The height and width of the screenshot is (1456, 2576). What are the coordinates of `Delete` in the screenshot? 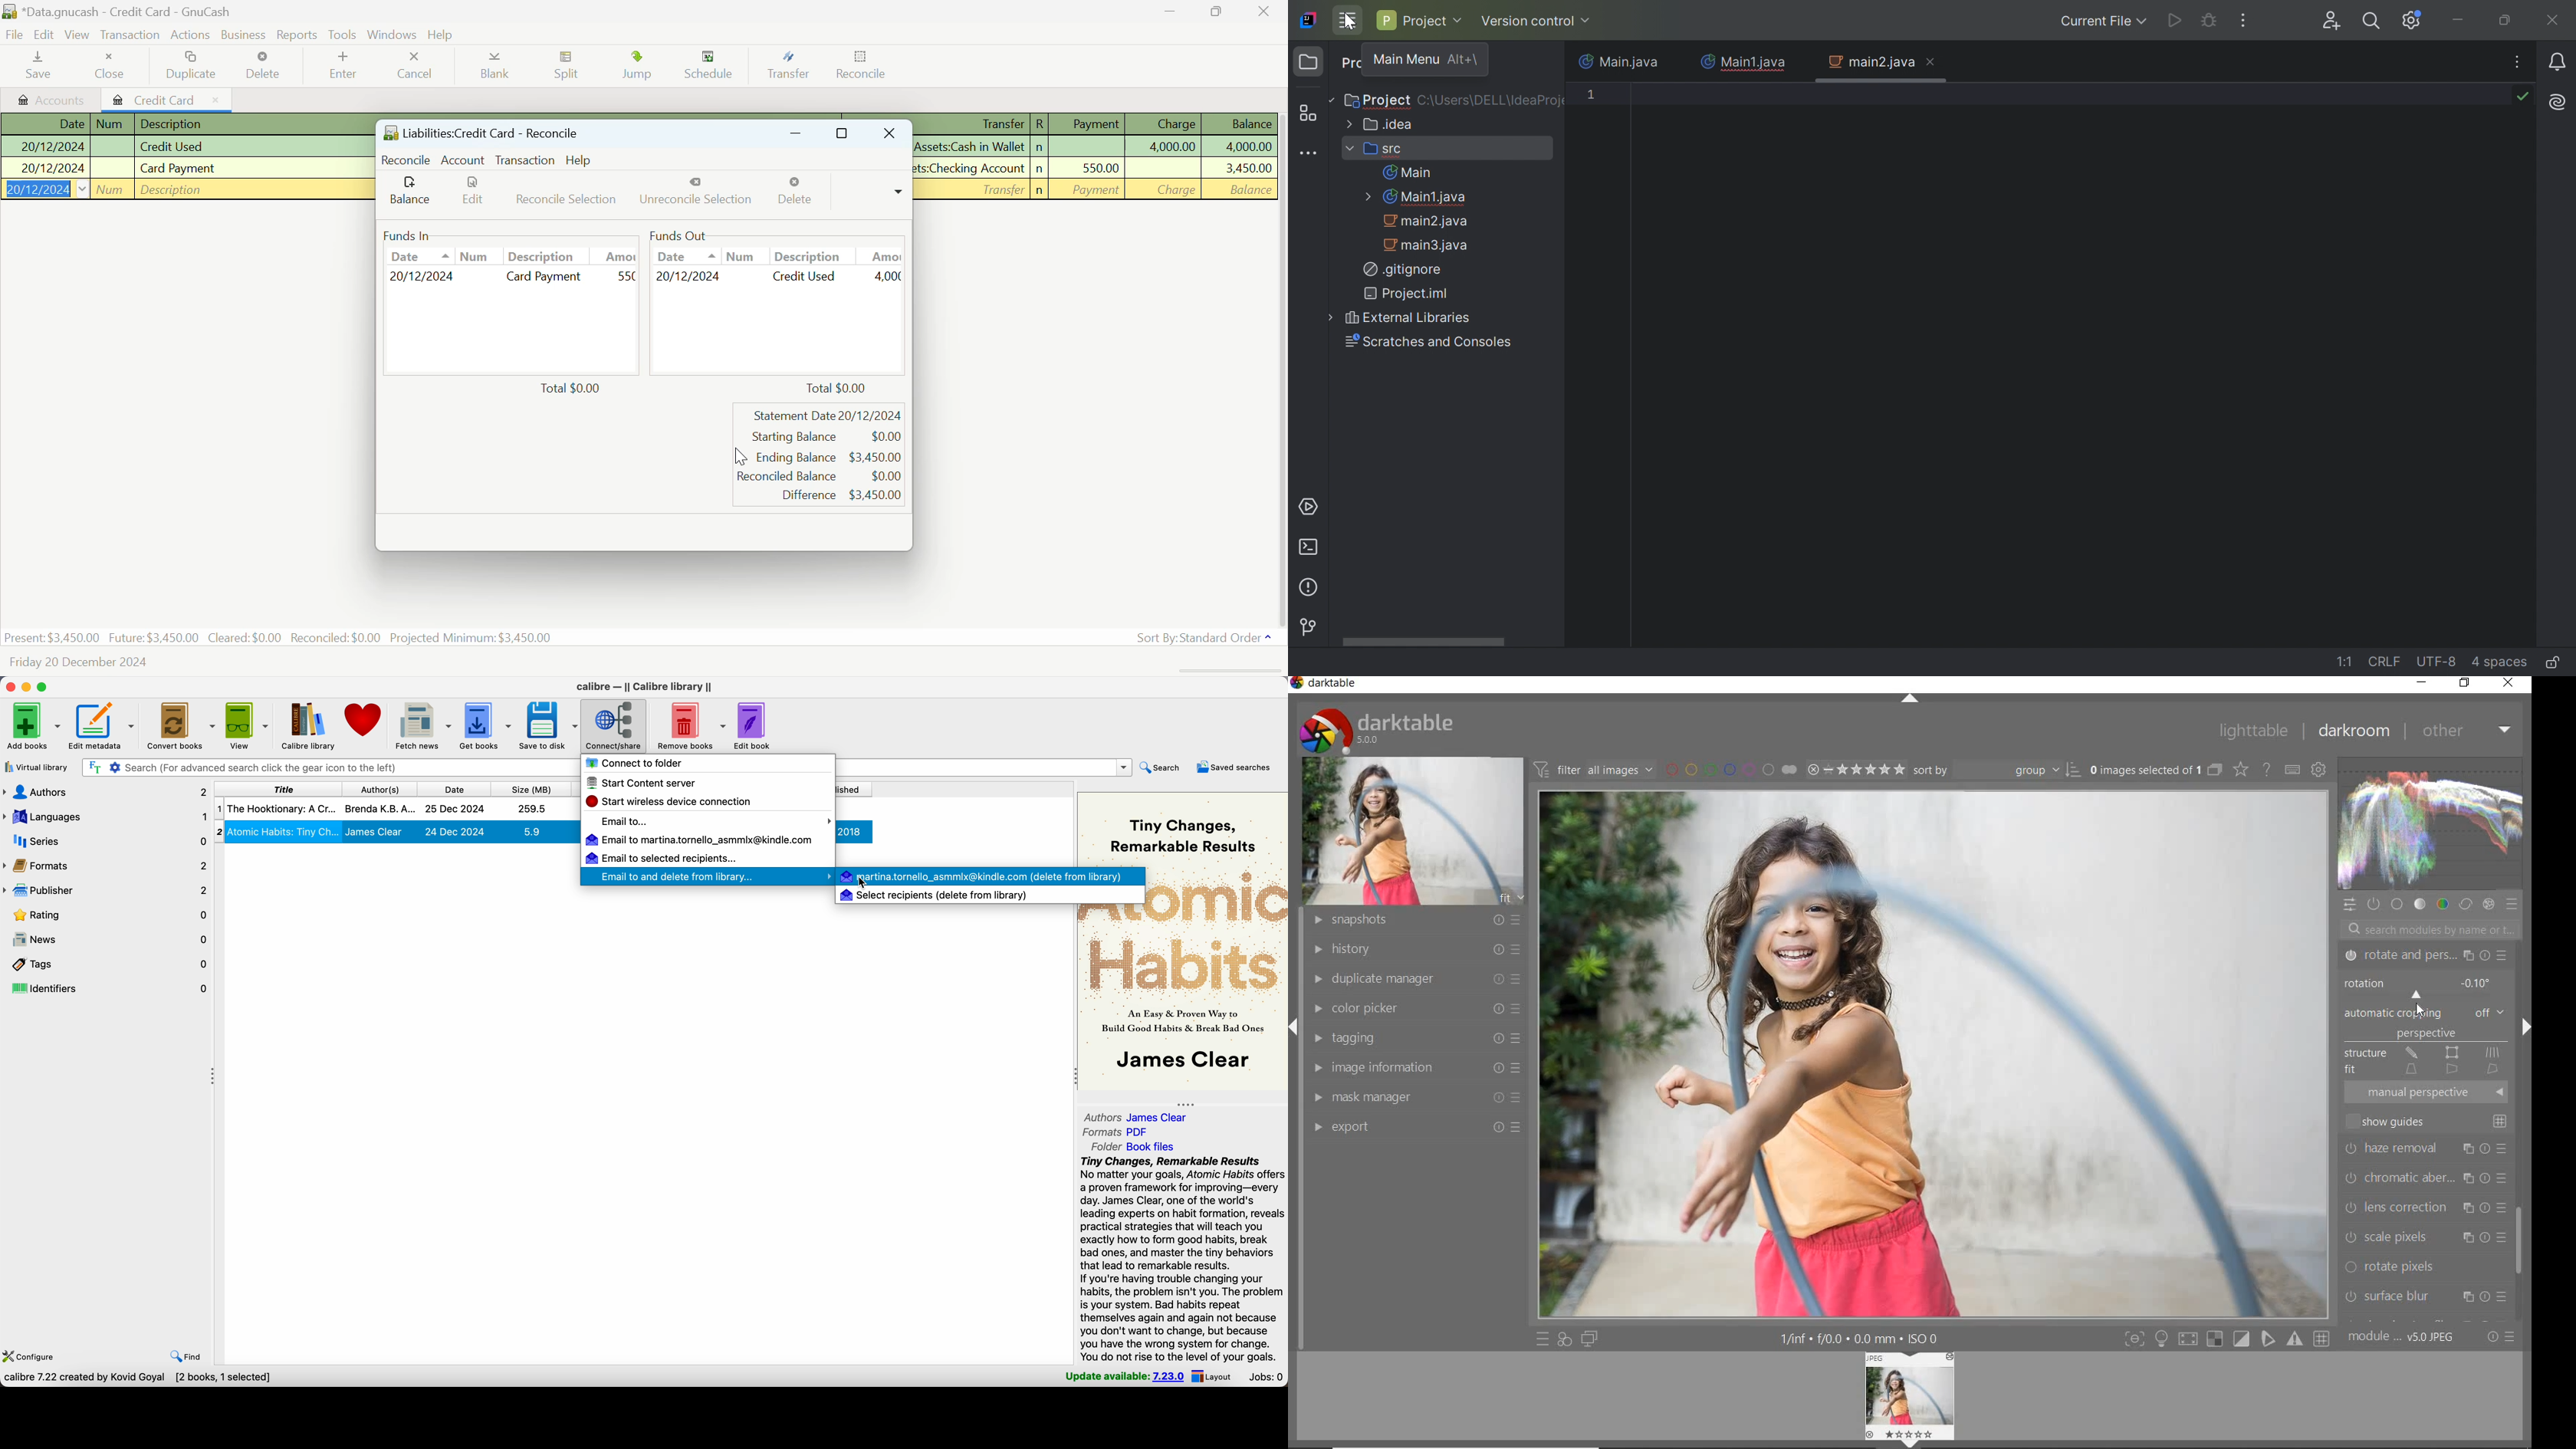 It's located at (265, 66).